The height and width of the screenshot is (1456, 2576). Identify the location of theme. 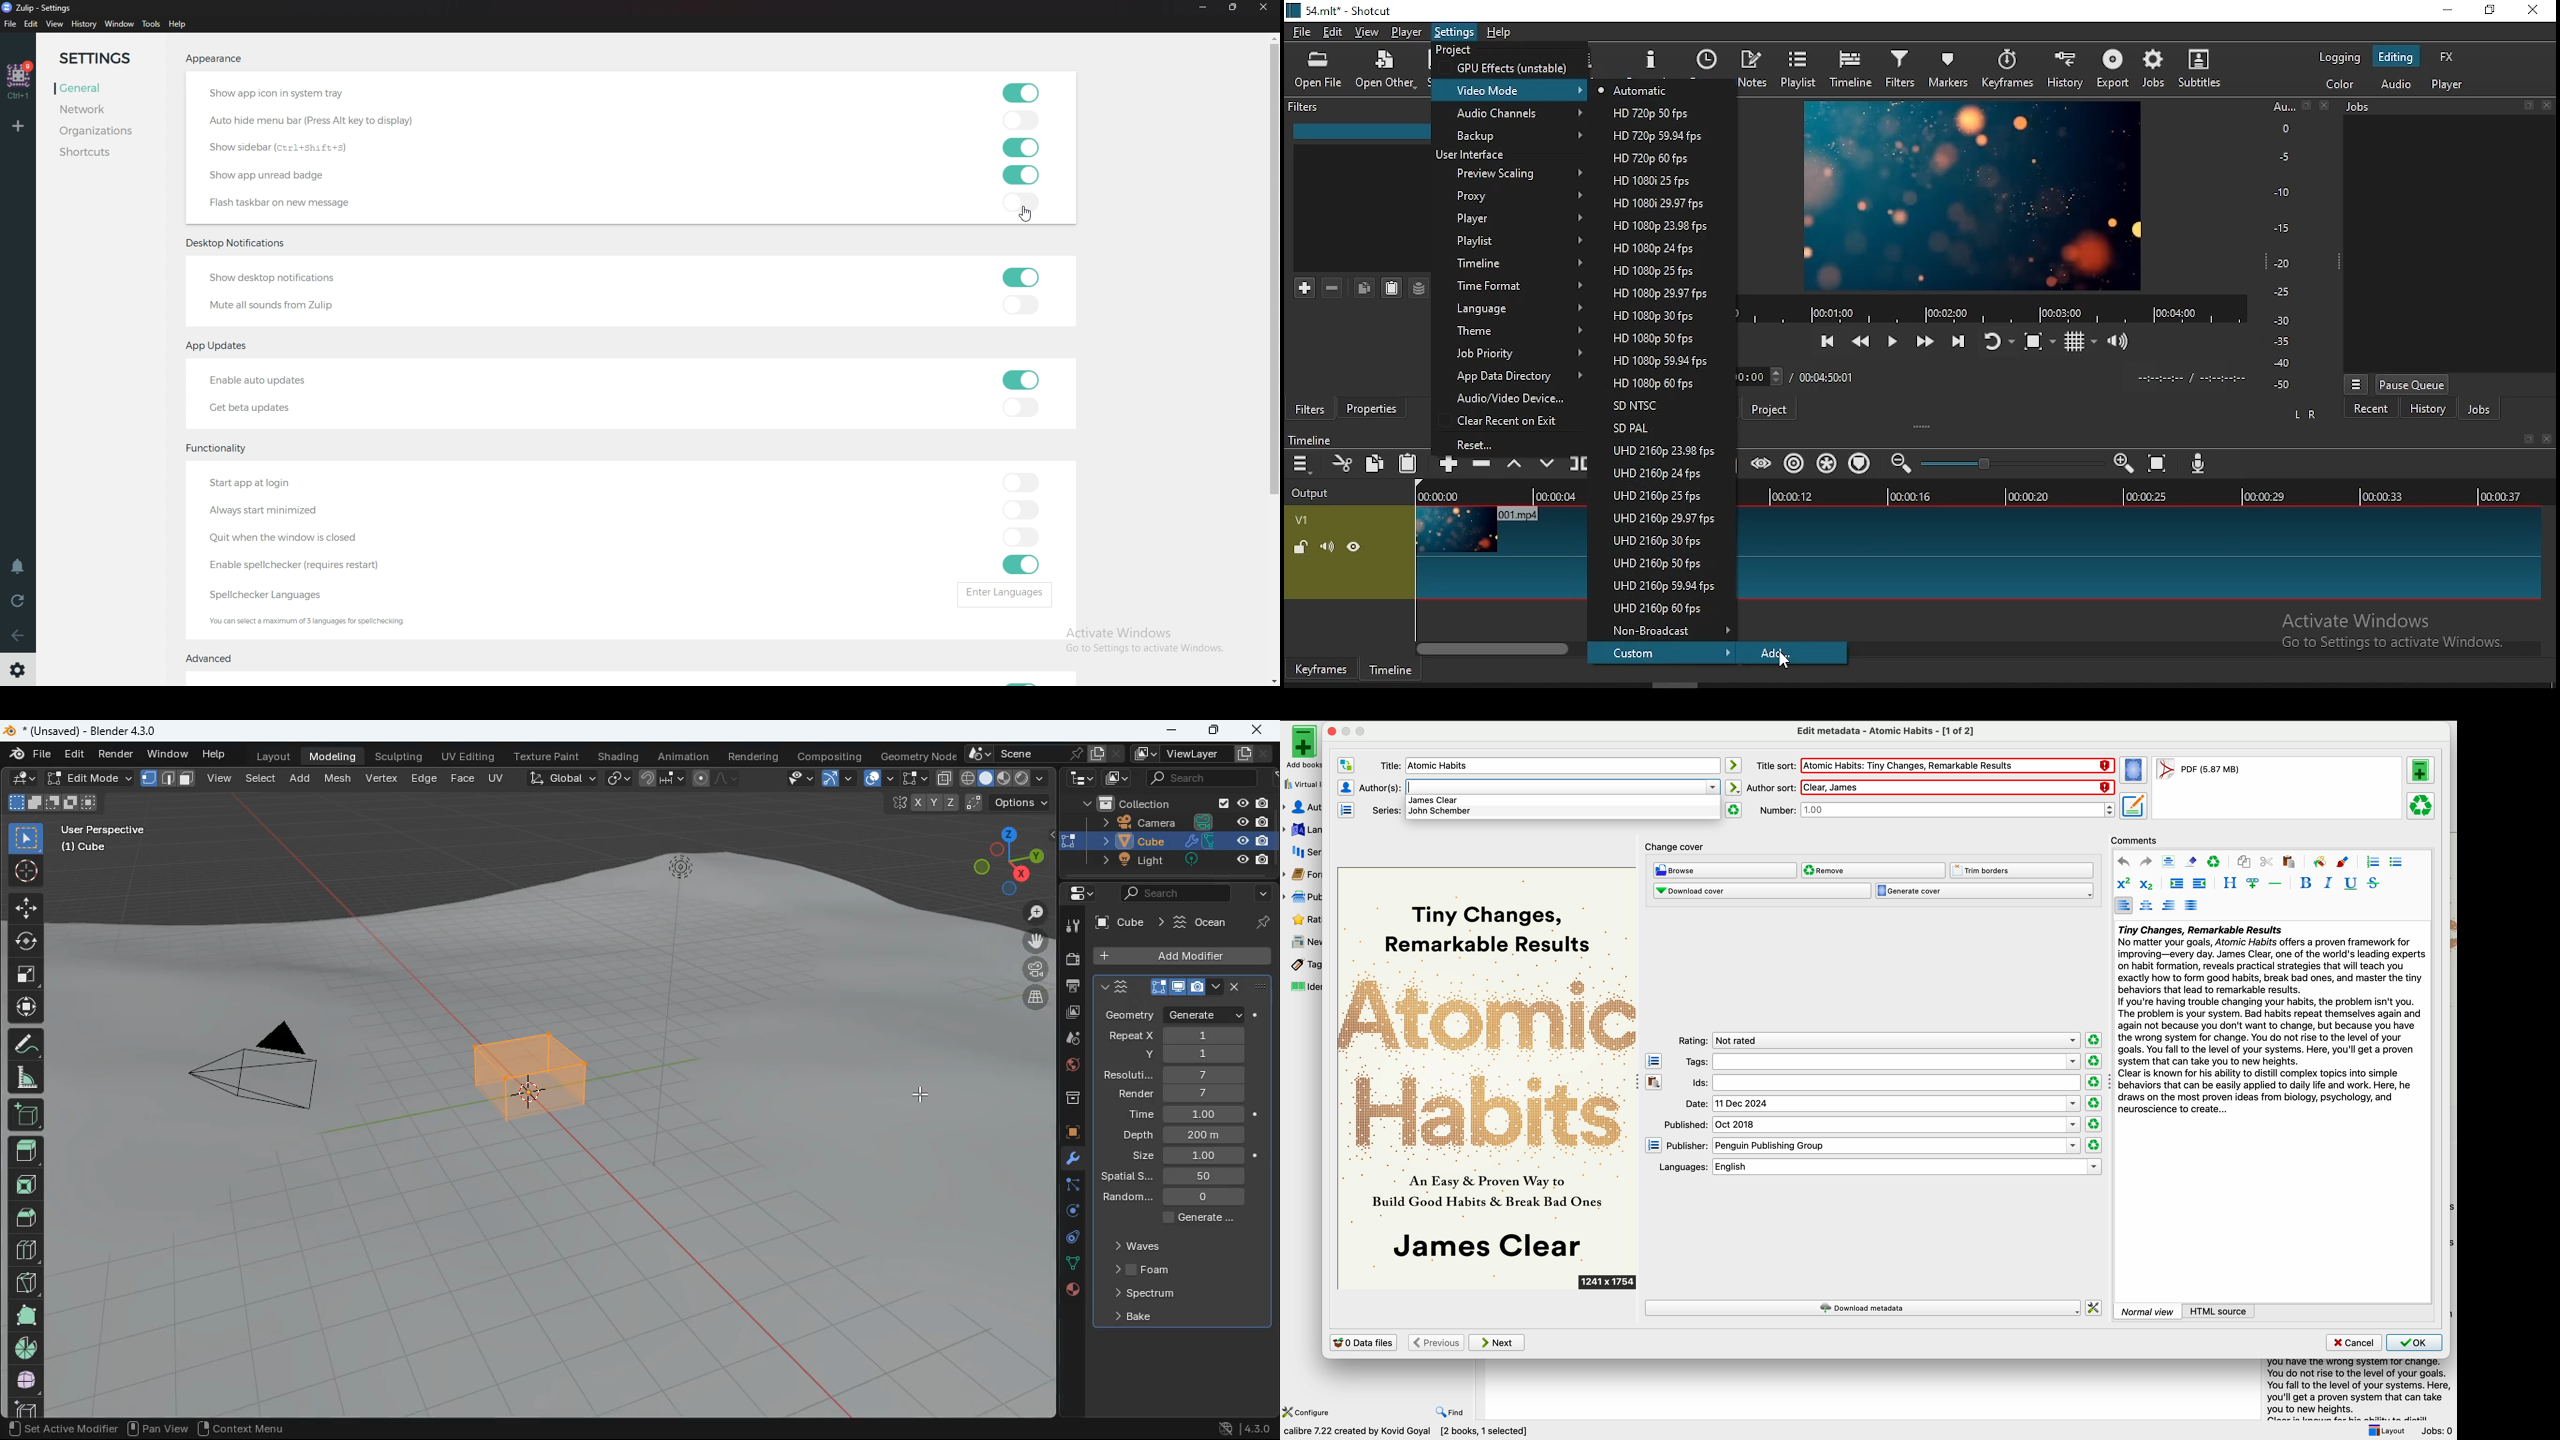
(1511, 333).